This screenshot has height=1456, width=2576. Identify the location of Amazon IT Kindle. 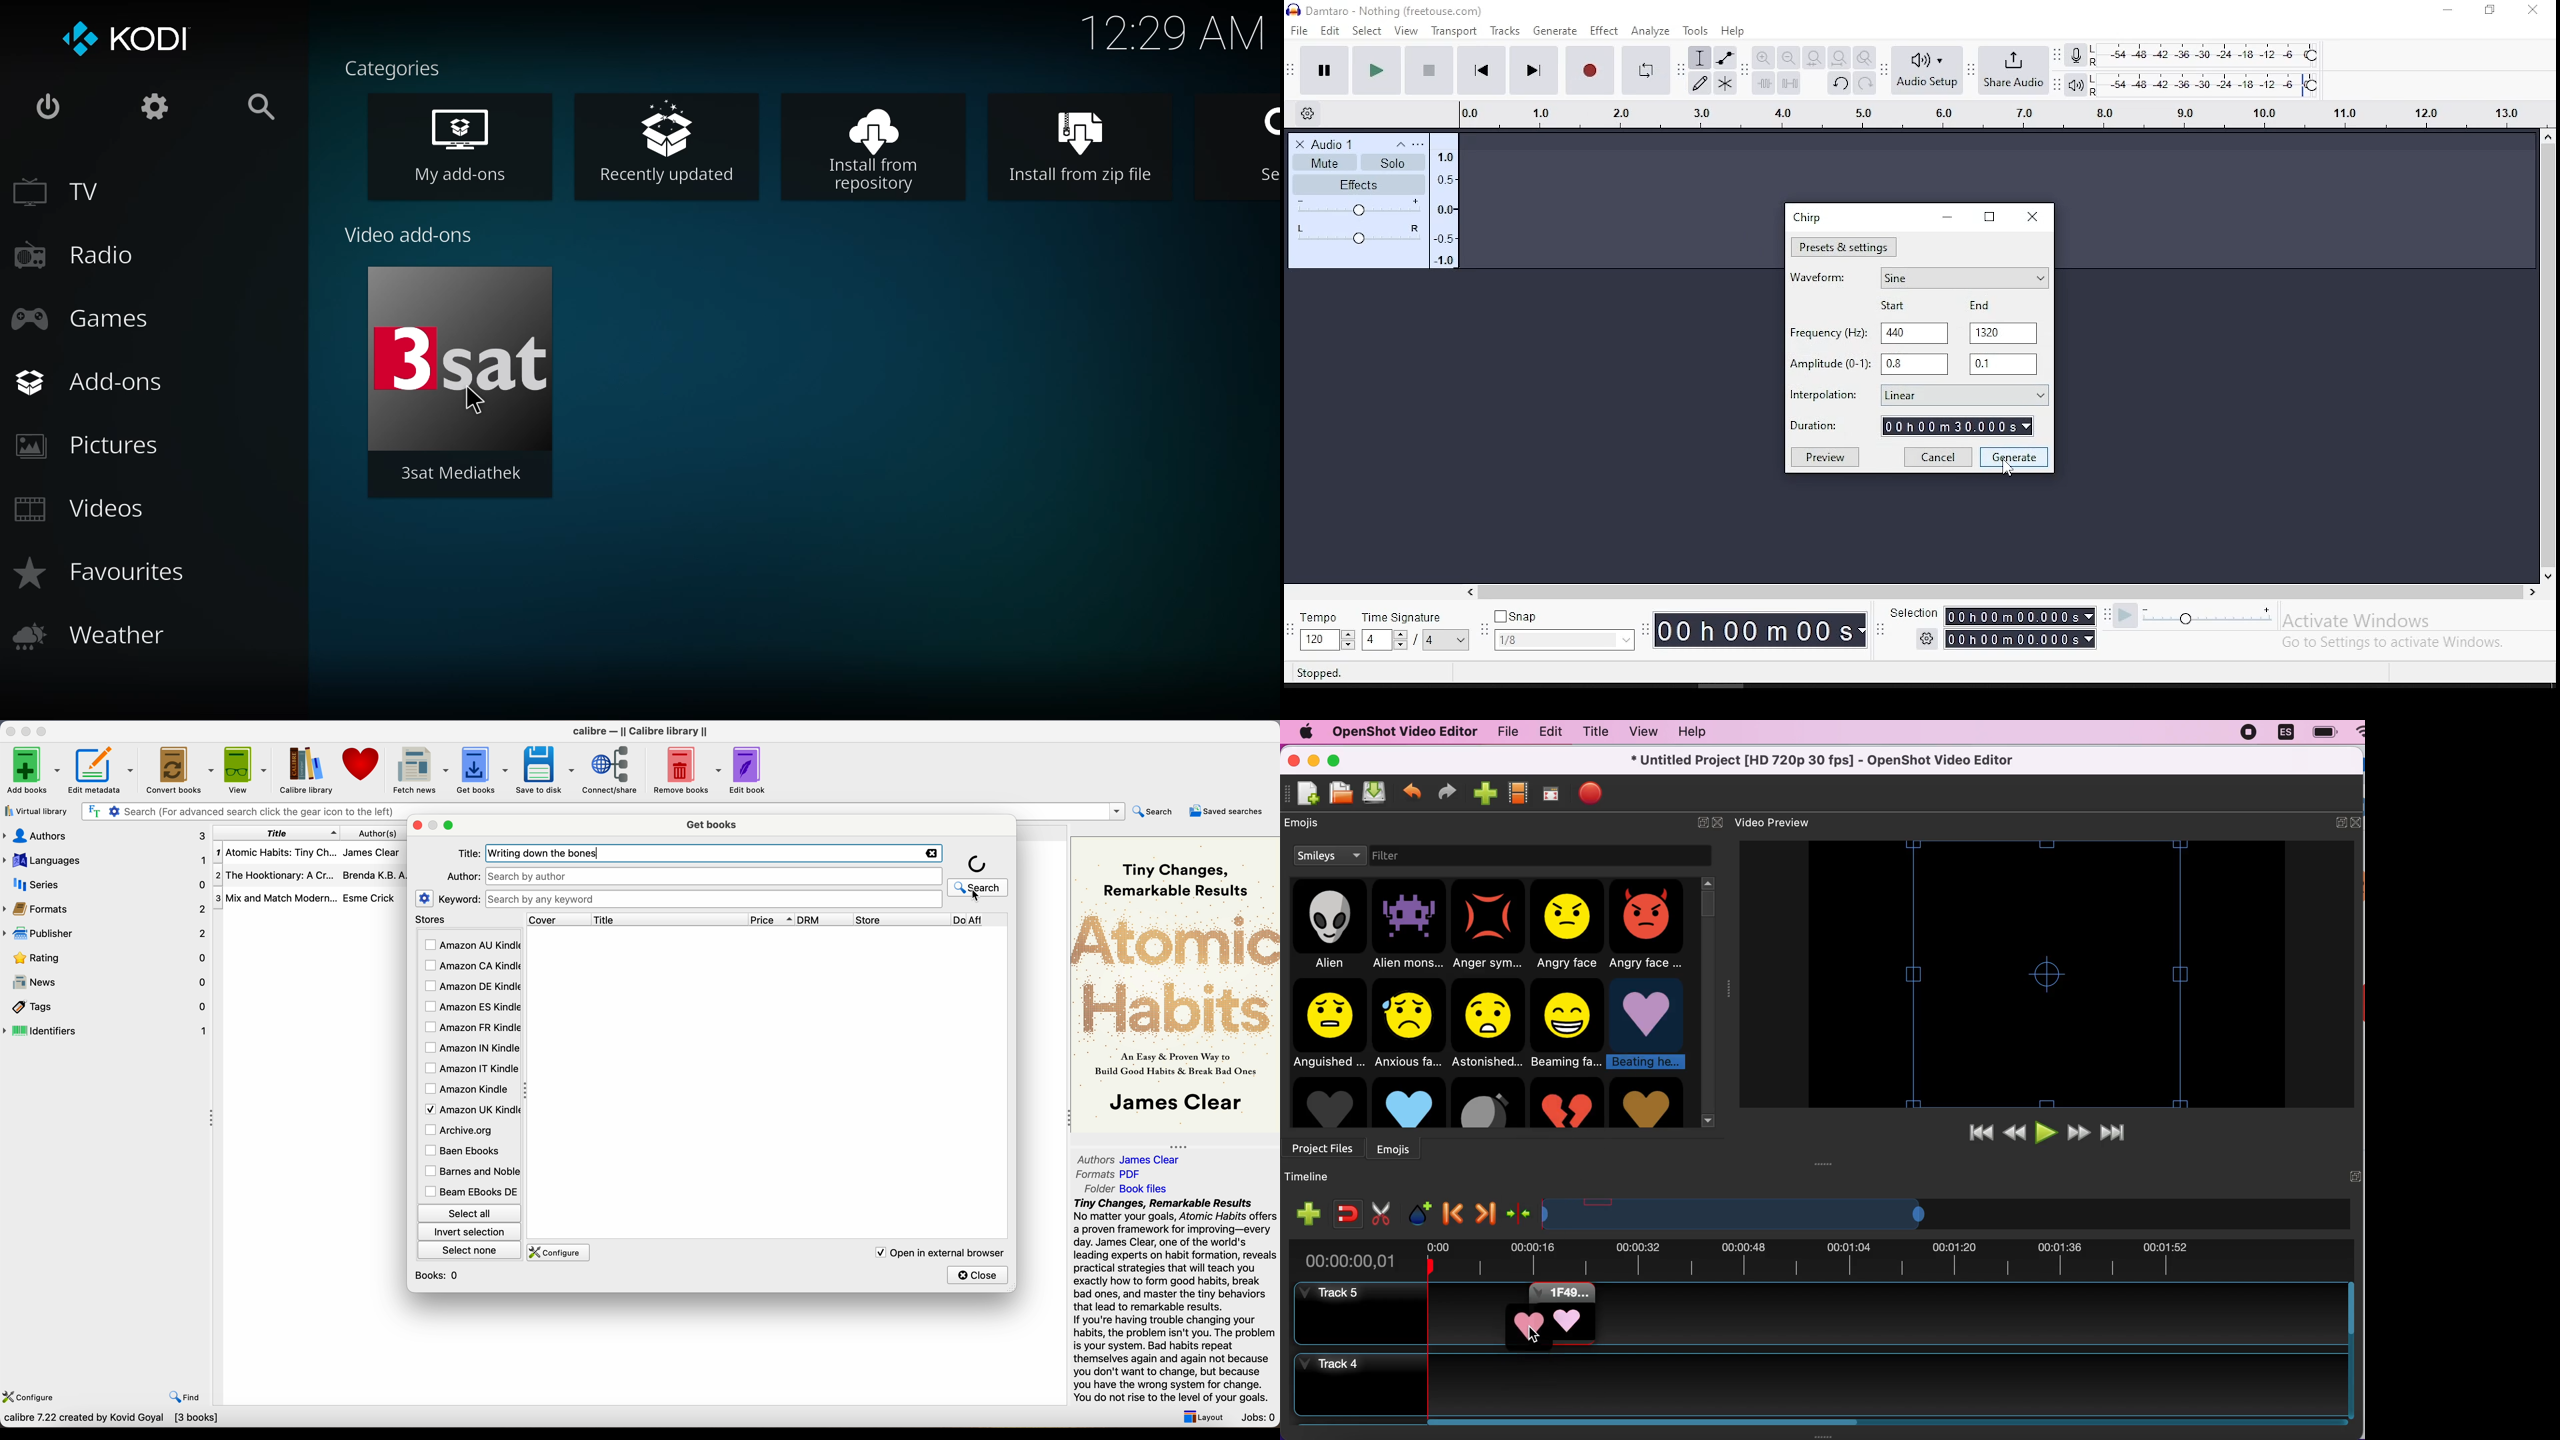
(472, 1069).